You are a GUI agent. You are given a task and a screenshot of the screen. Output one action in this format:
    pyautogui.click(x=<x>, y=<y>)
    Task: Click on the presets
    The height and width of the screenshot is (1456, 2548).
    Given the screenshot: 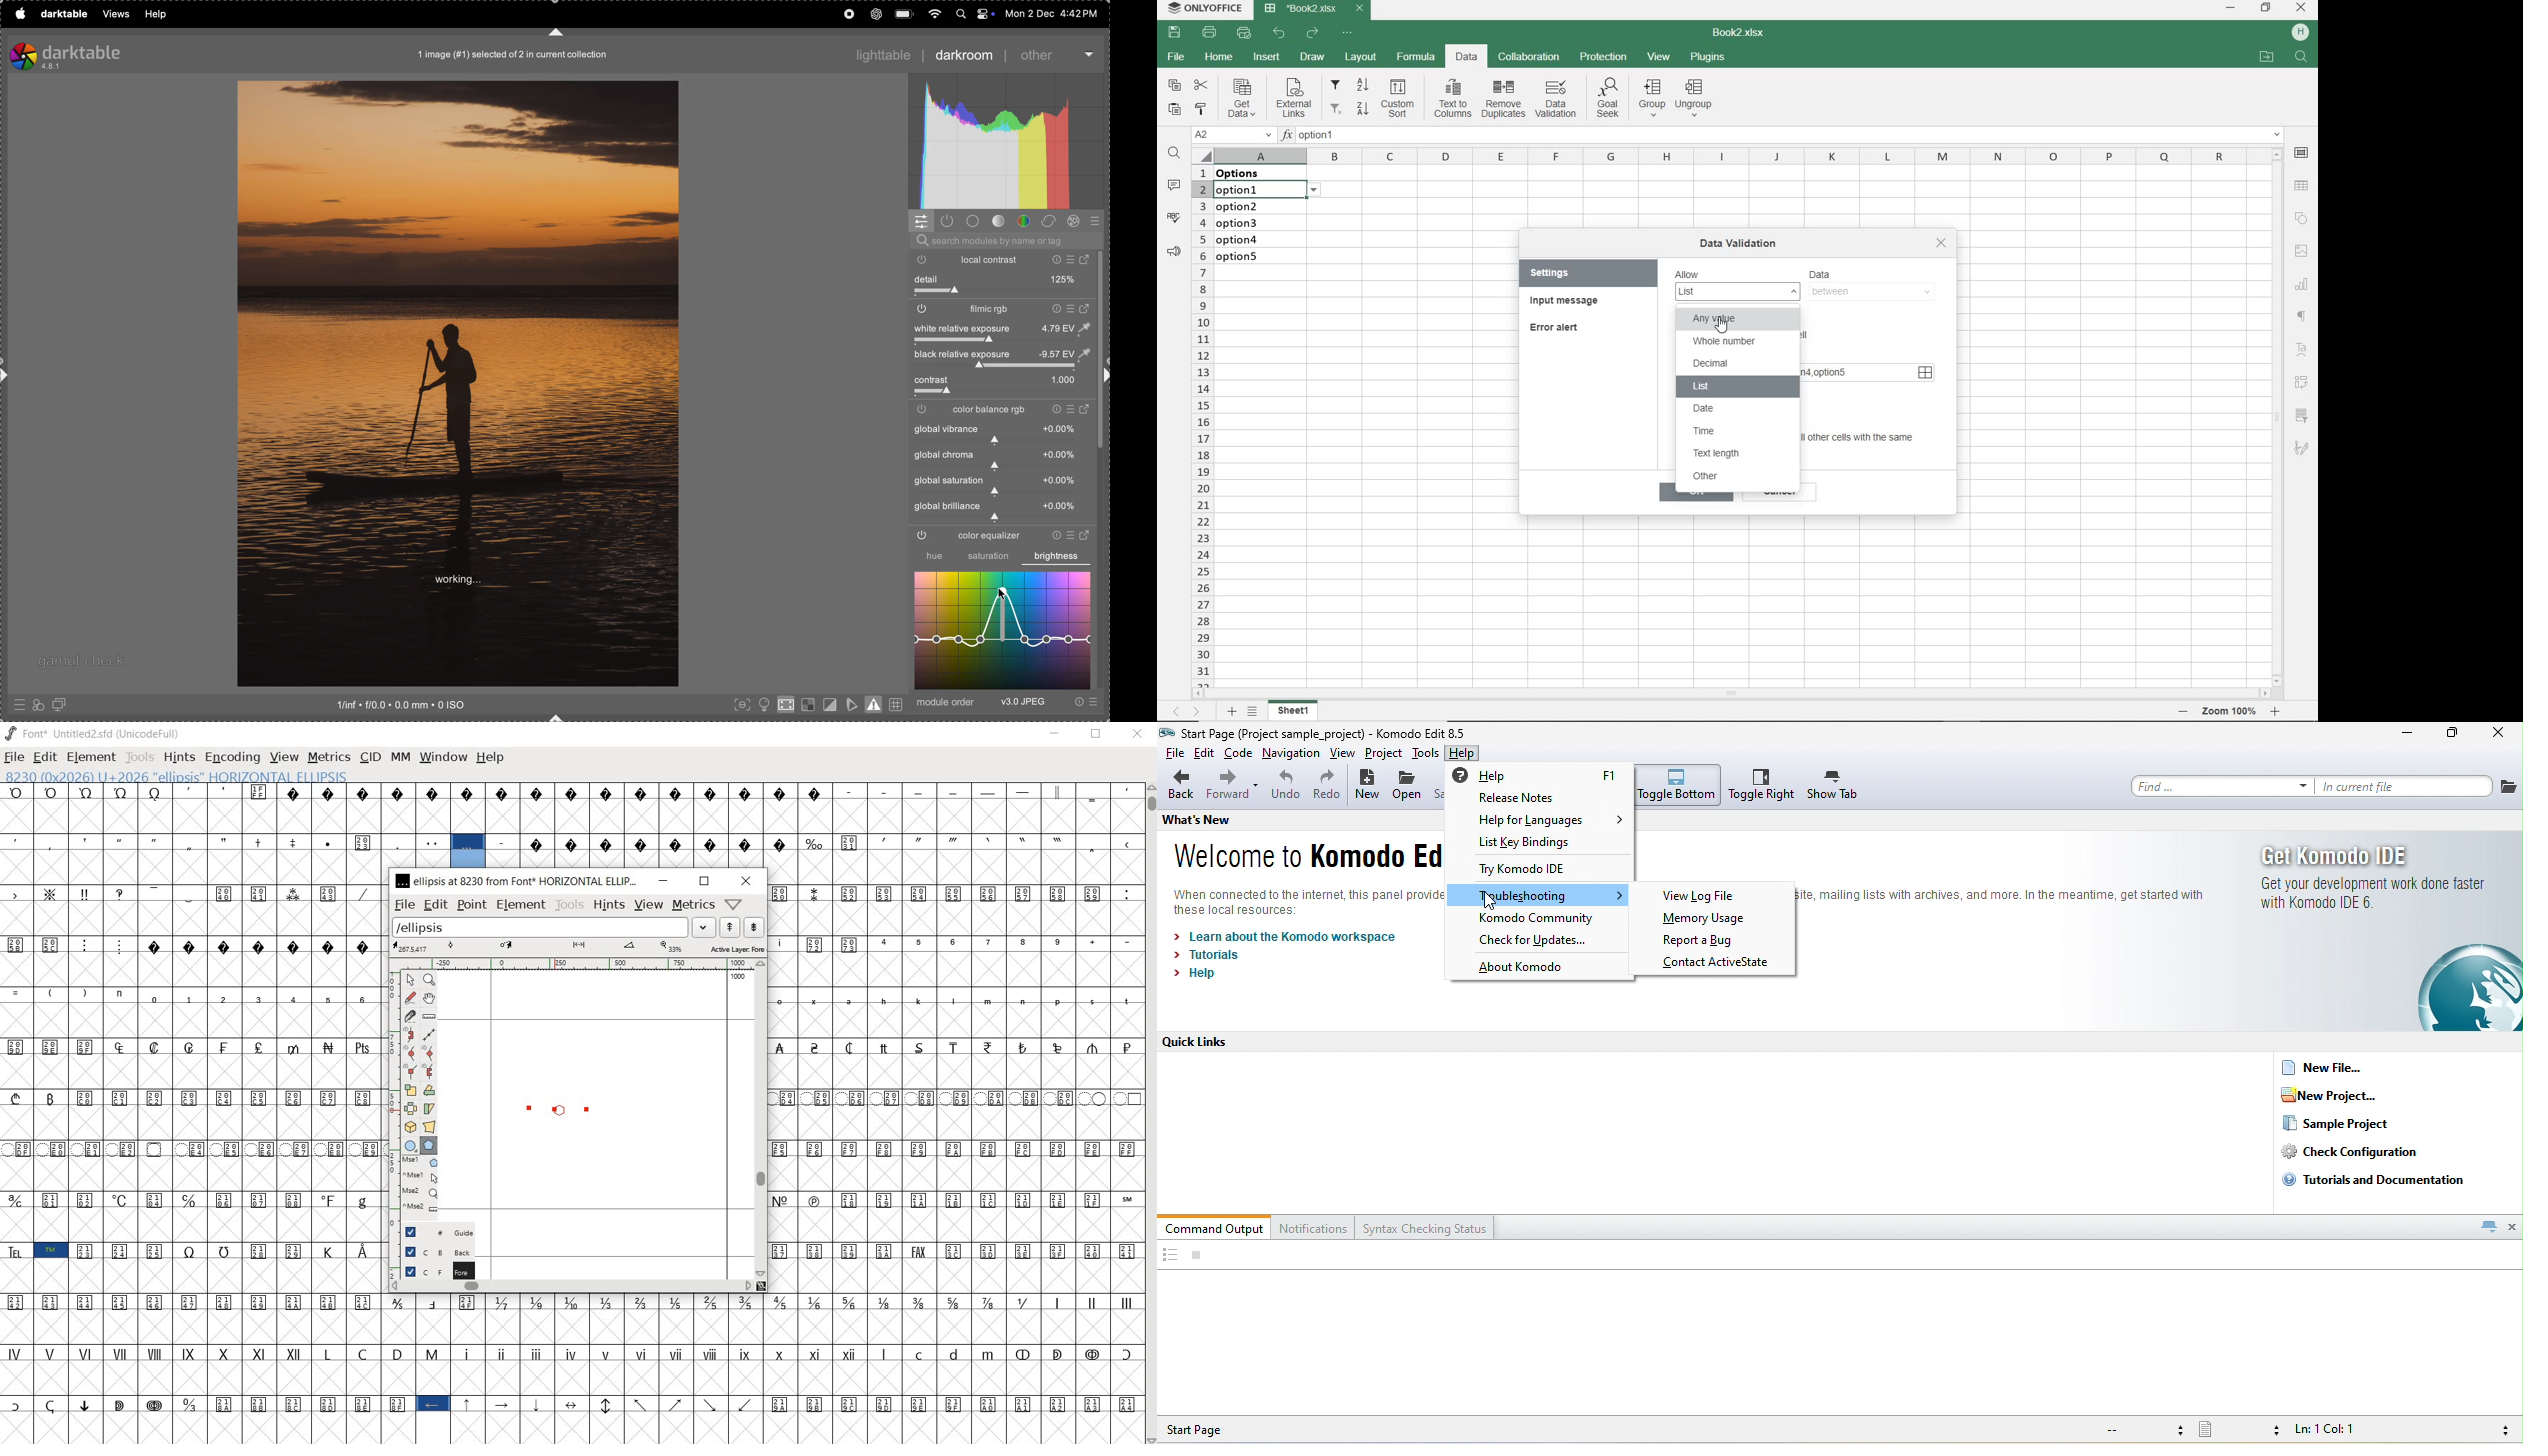 What is the action you would take?
    pyautogui.click(x=1085, y=703)
    